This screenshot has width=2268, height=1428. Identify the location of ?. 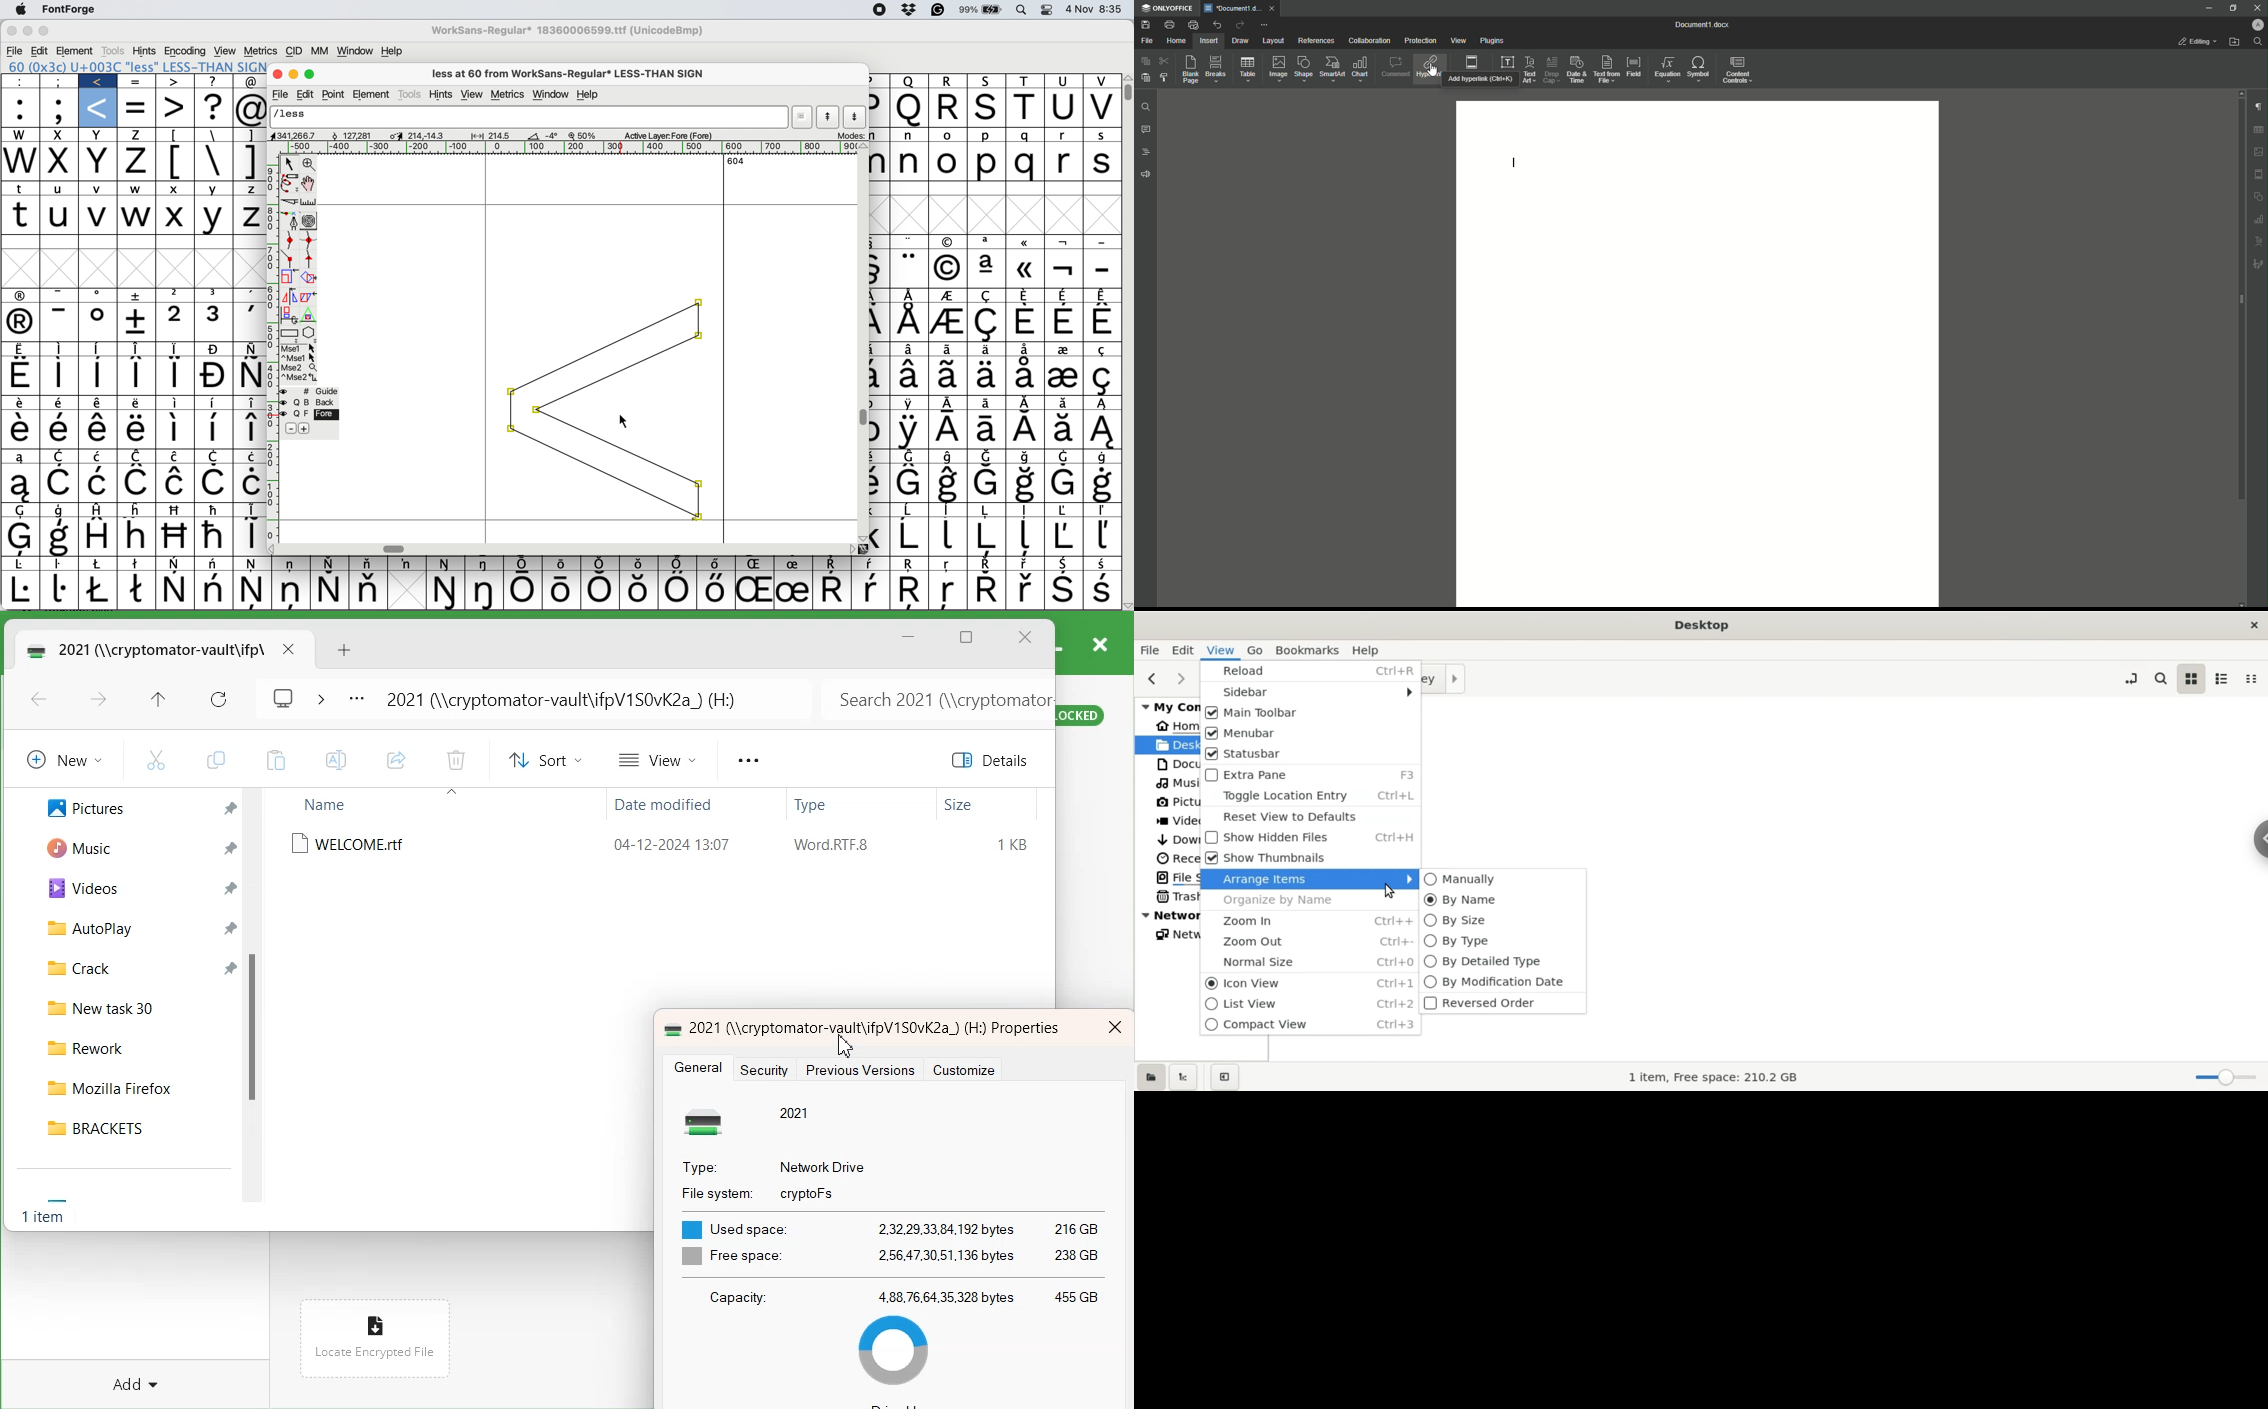
(215, 81).